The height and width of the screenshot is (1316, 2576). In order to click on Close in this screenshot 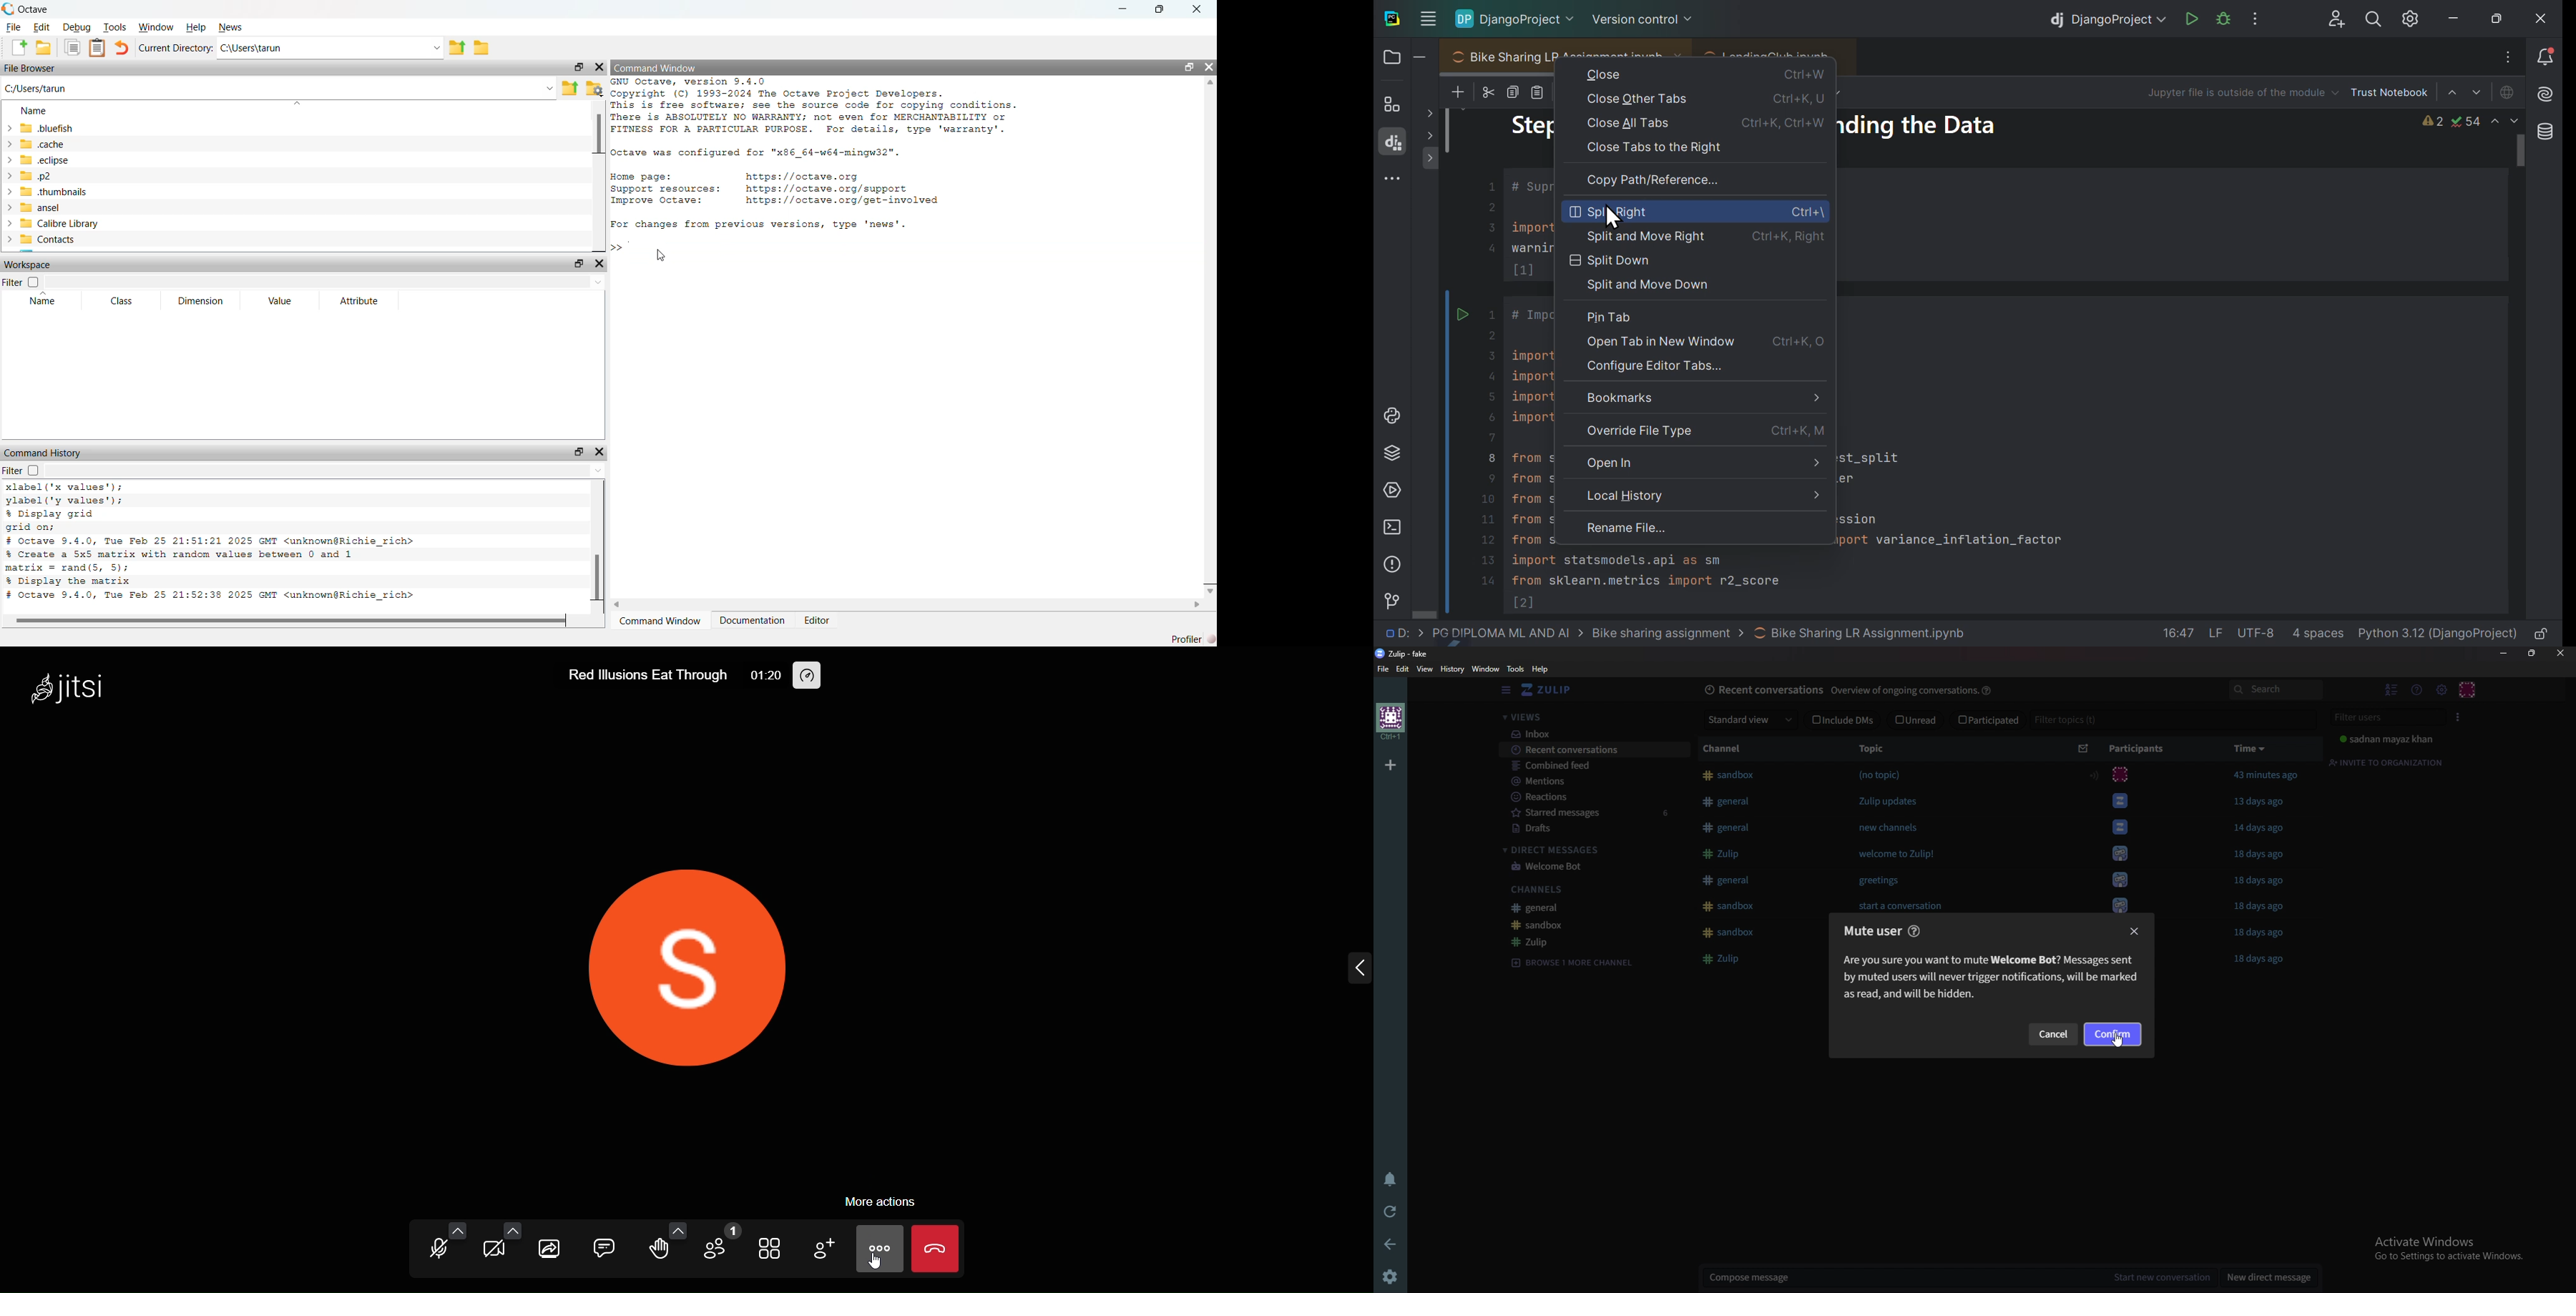, I will do `click(2134, 930)`.